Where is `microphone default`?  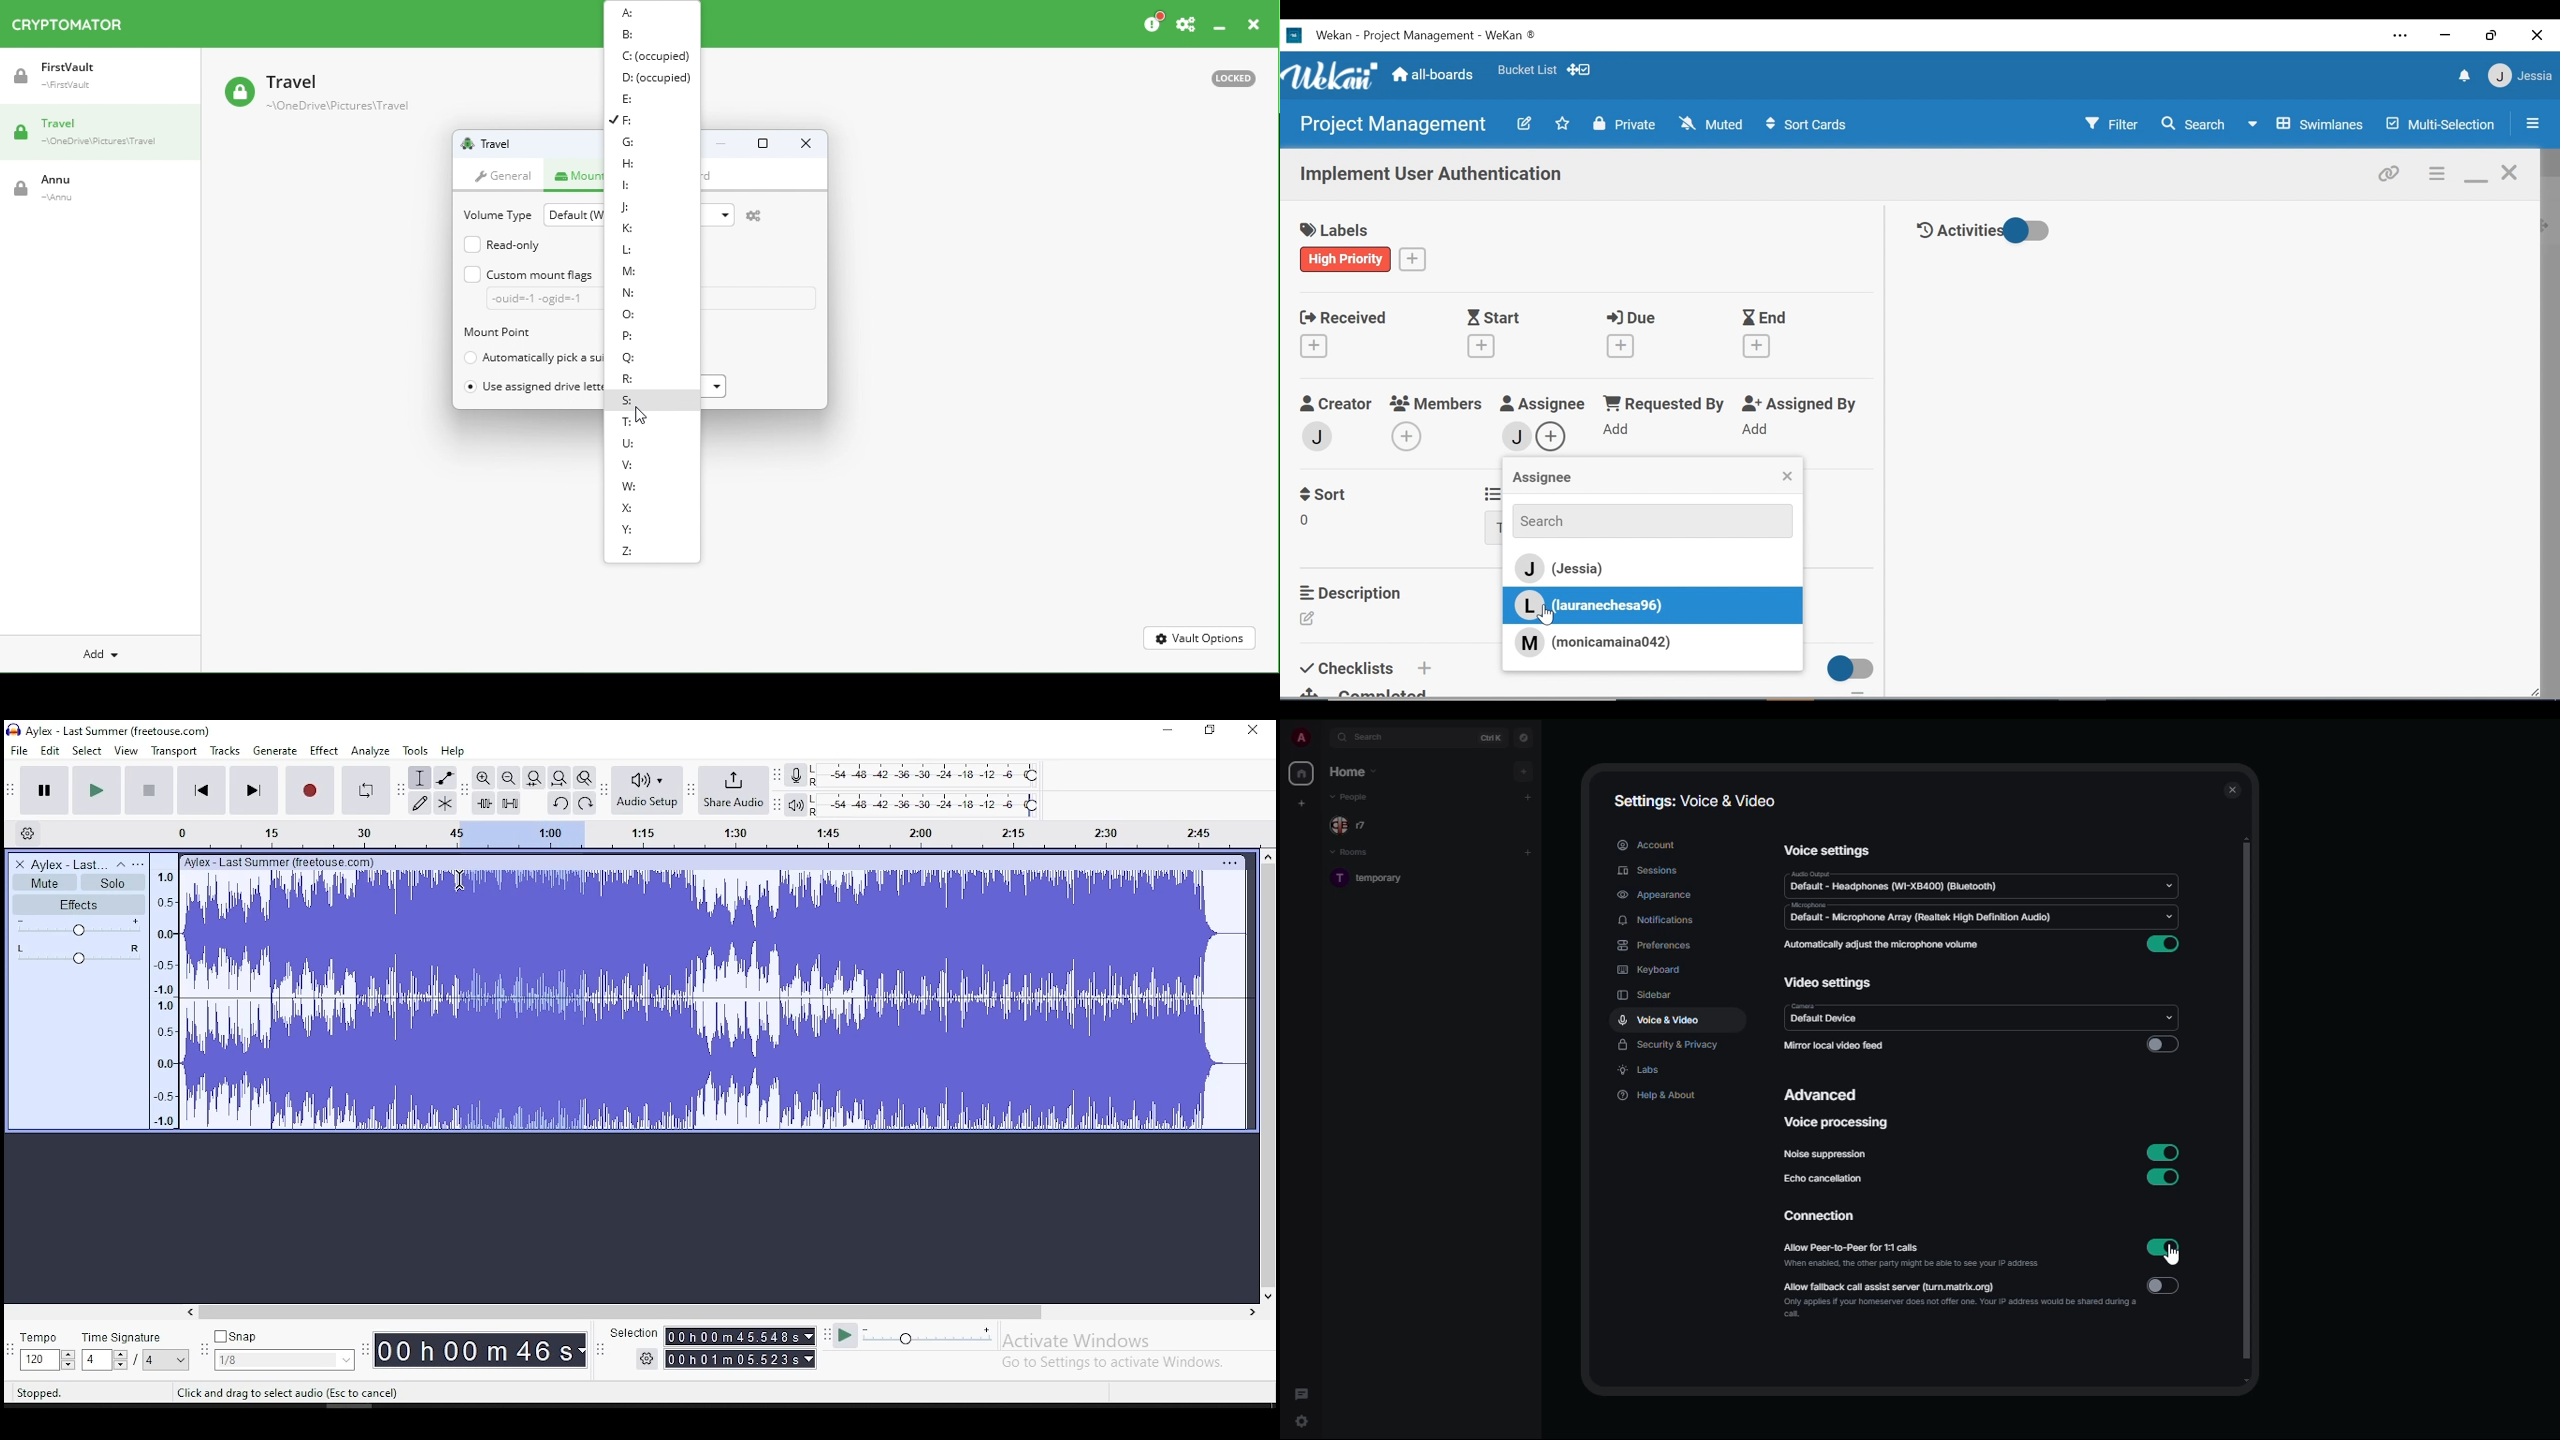
microphone default is located at coordinates (1923, 915).